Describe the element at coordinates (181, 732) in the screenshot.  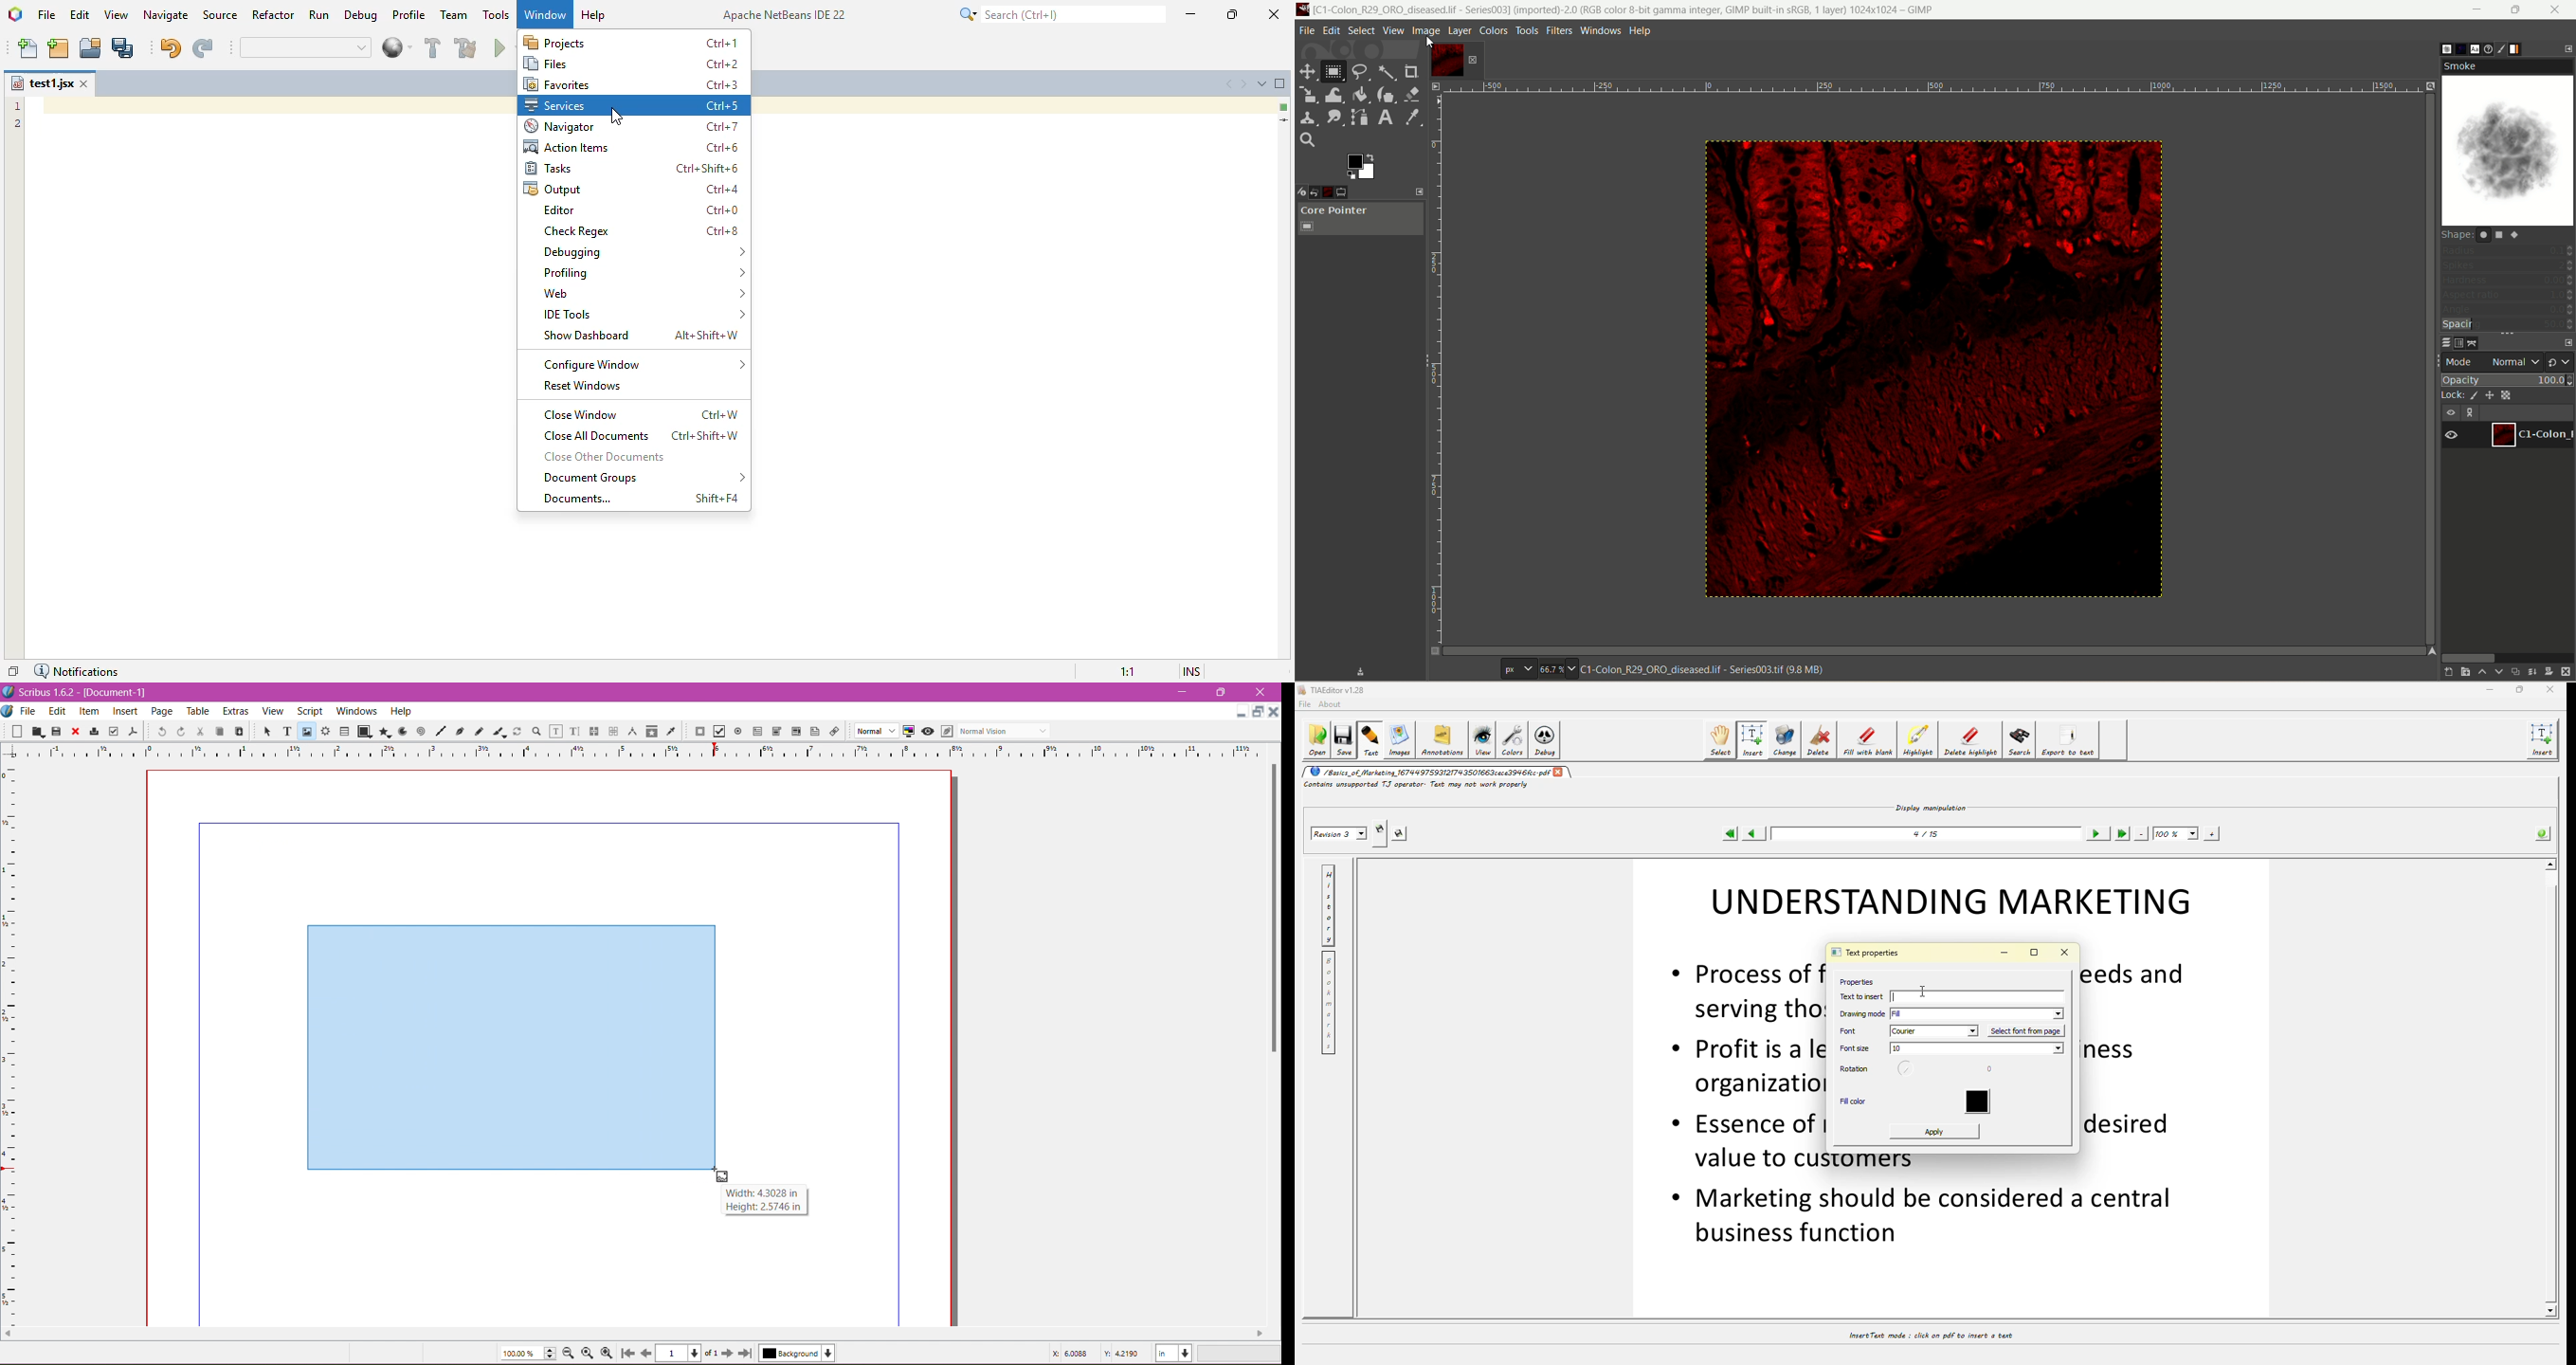
I see `Redo` at that location.